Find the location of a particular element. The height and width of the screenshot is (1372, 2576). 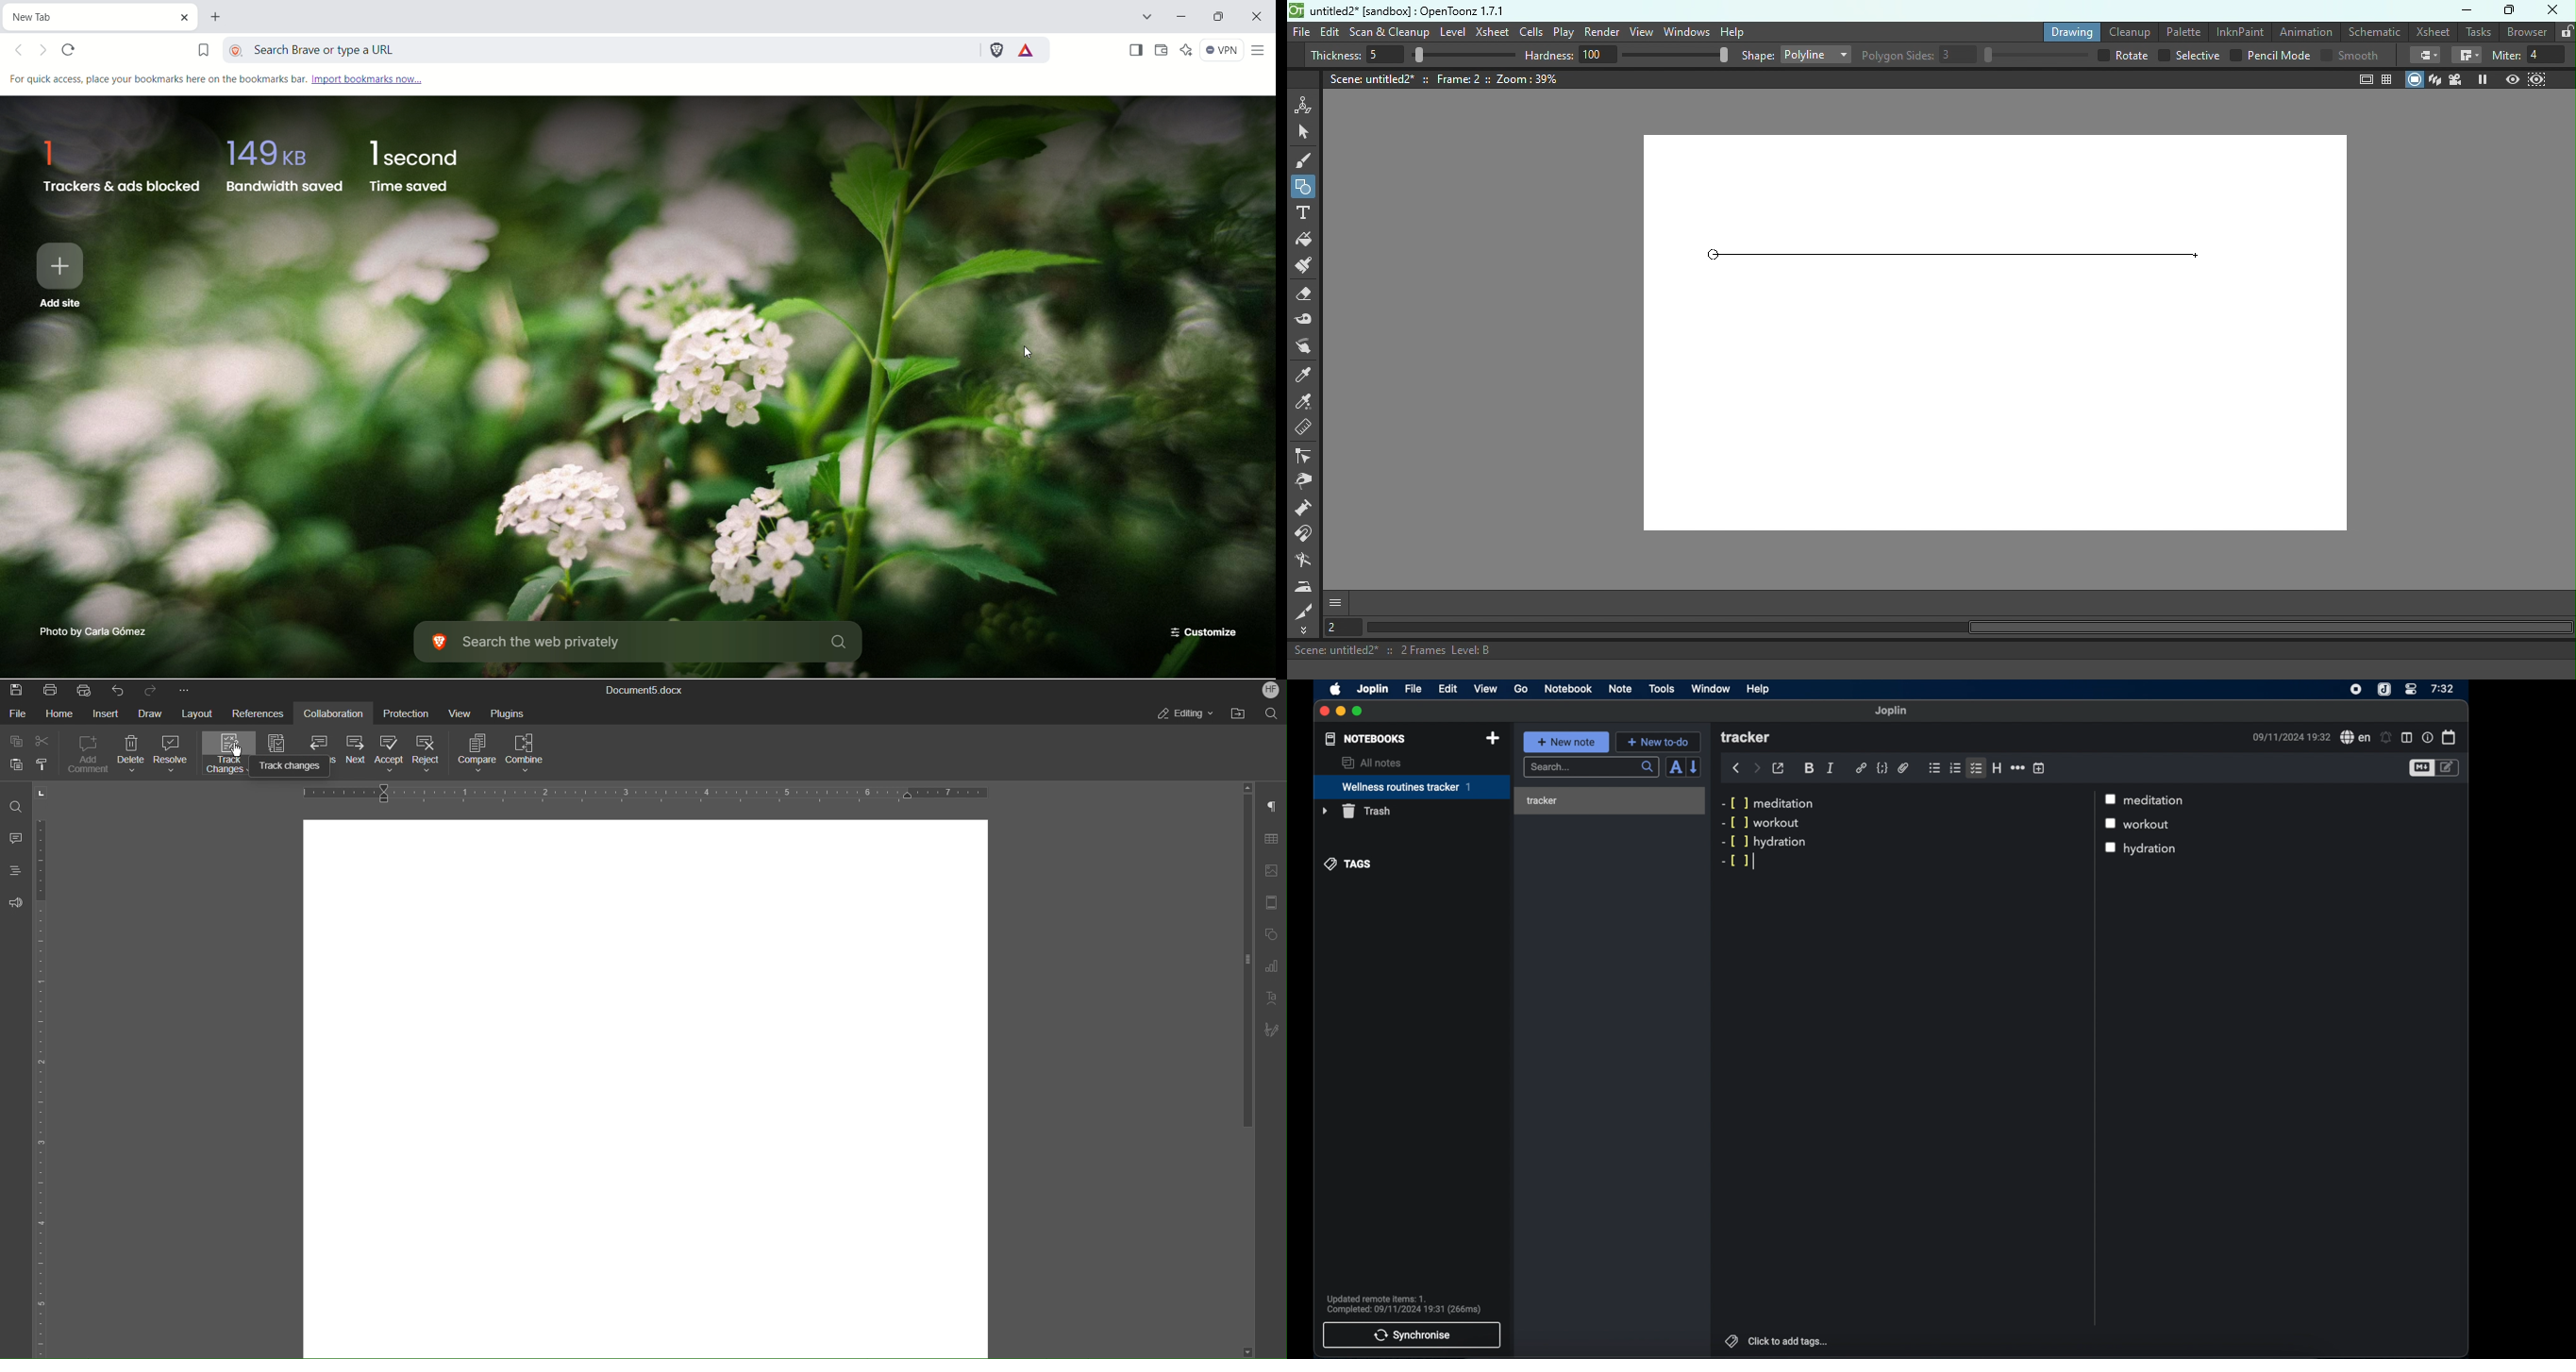

Polygon Sides is located at coordinates (1976, 56).